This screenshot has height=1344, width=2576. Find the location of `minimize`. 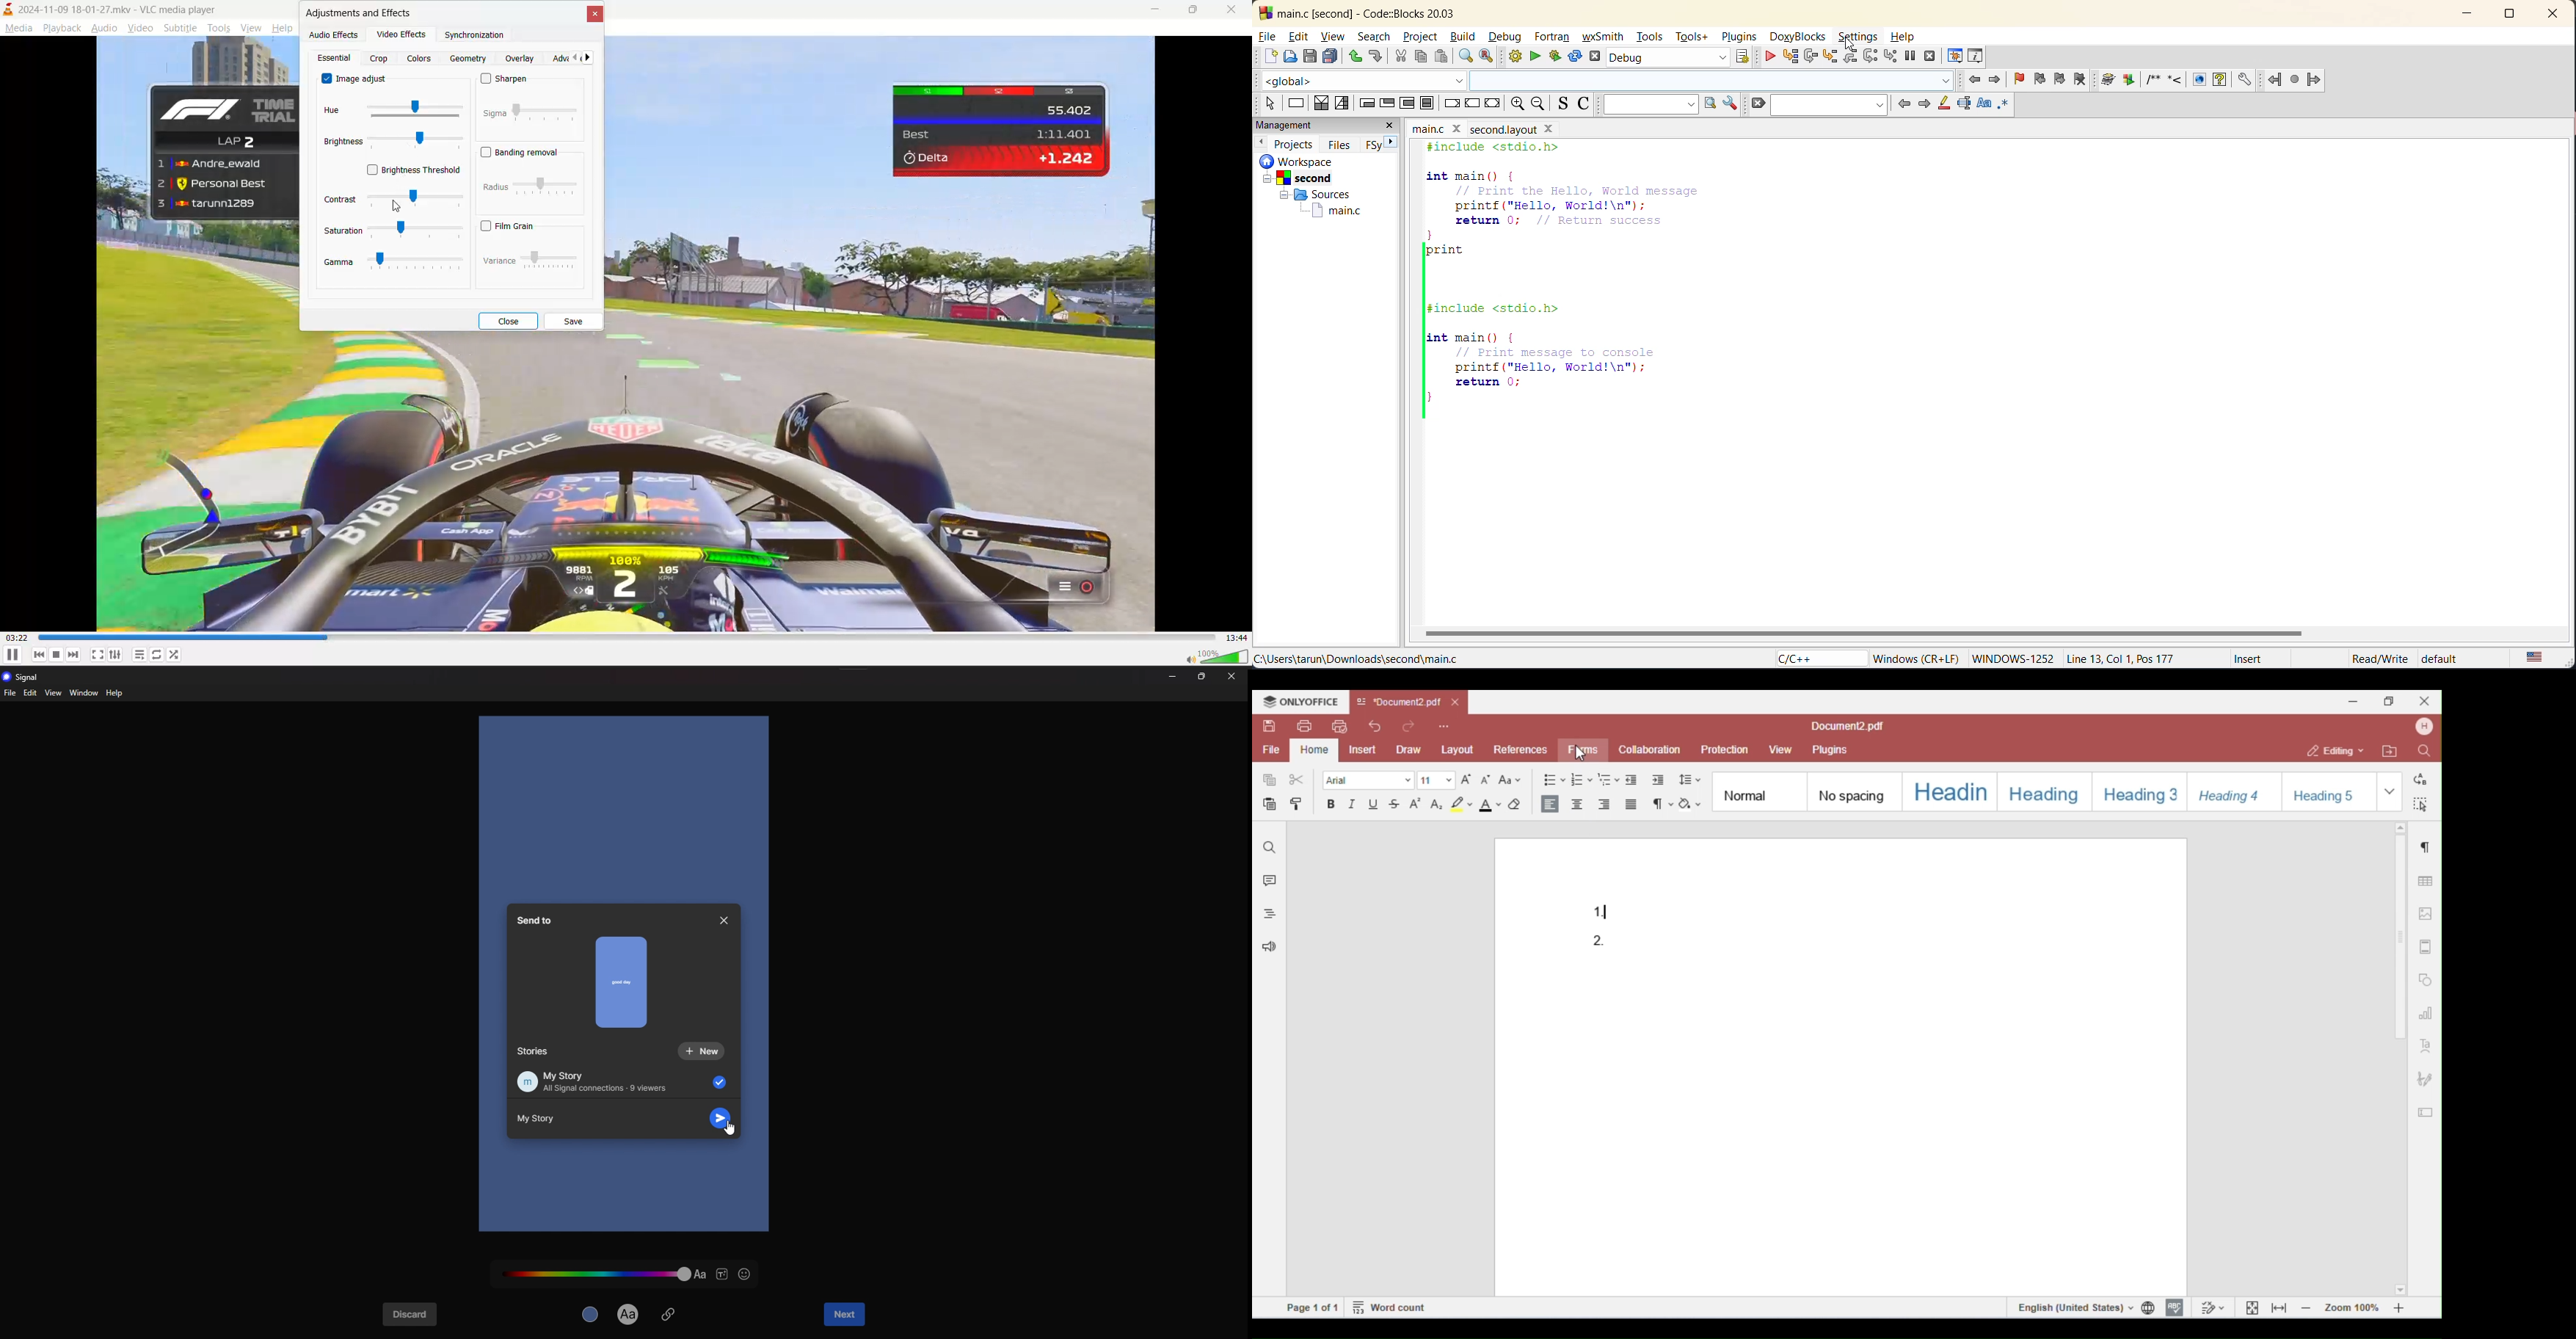

minimize is located at coordinates (1172, 676).